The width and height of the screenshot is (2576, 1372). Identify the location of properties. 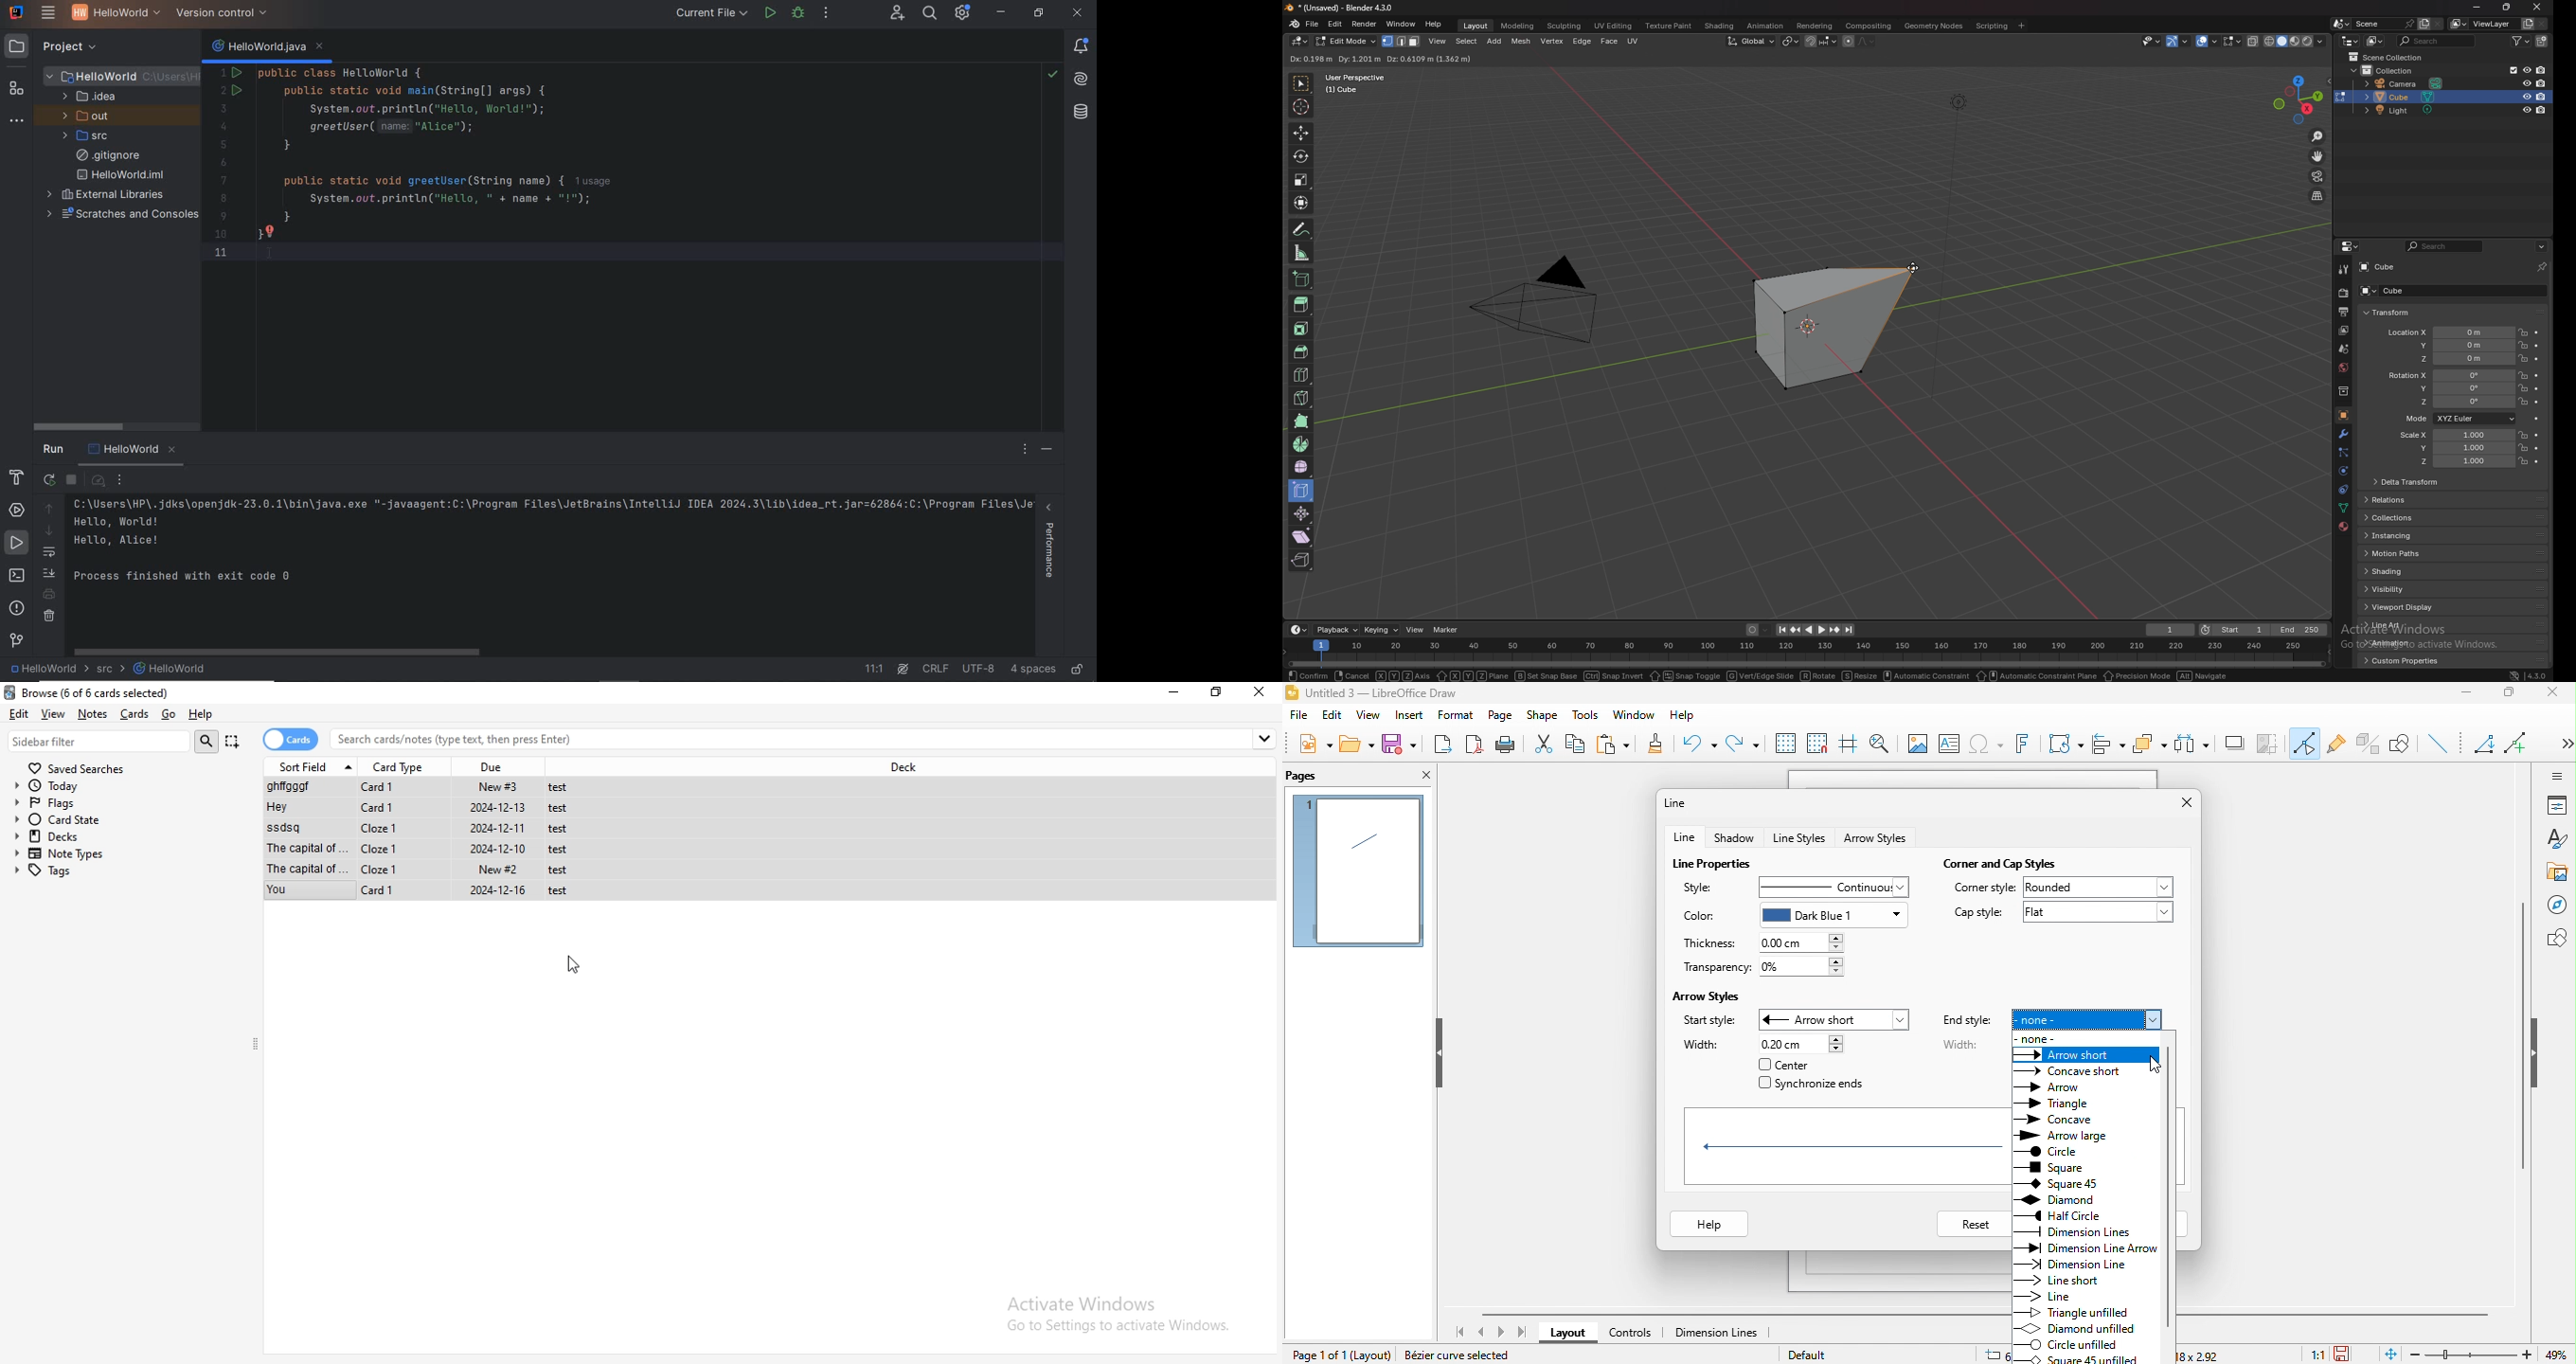
(2557, 805).